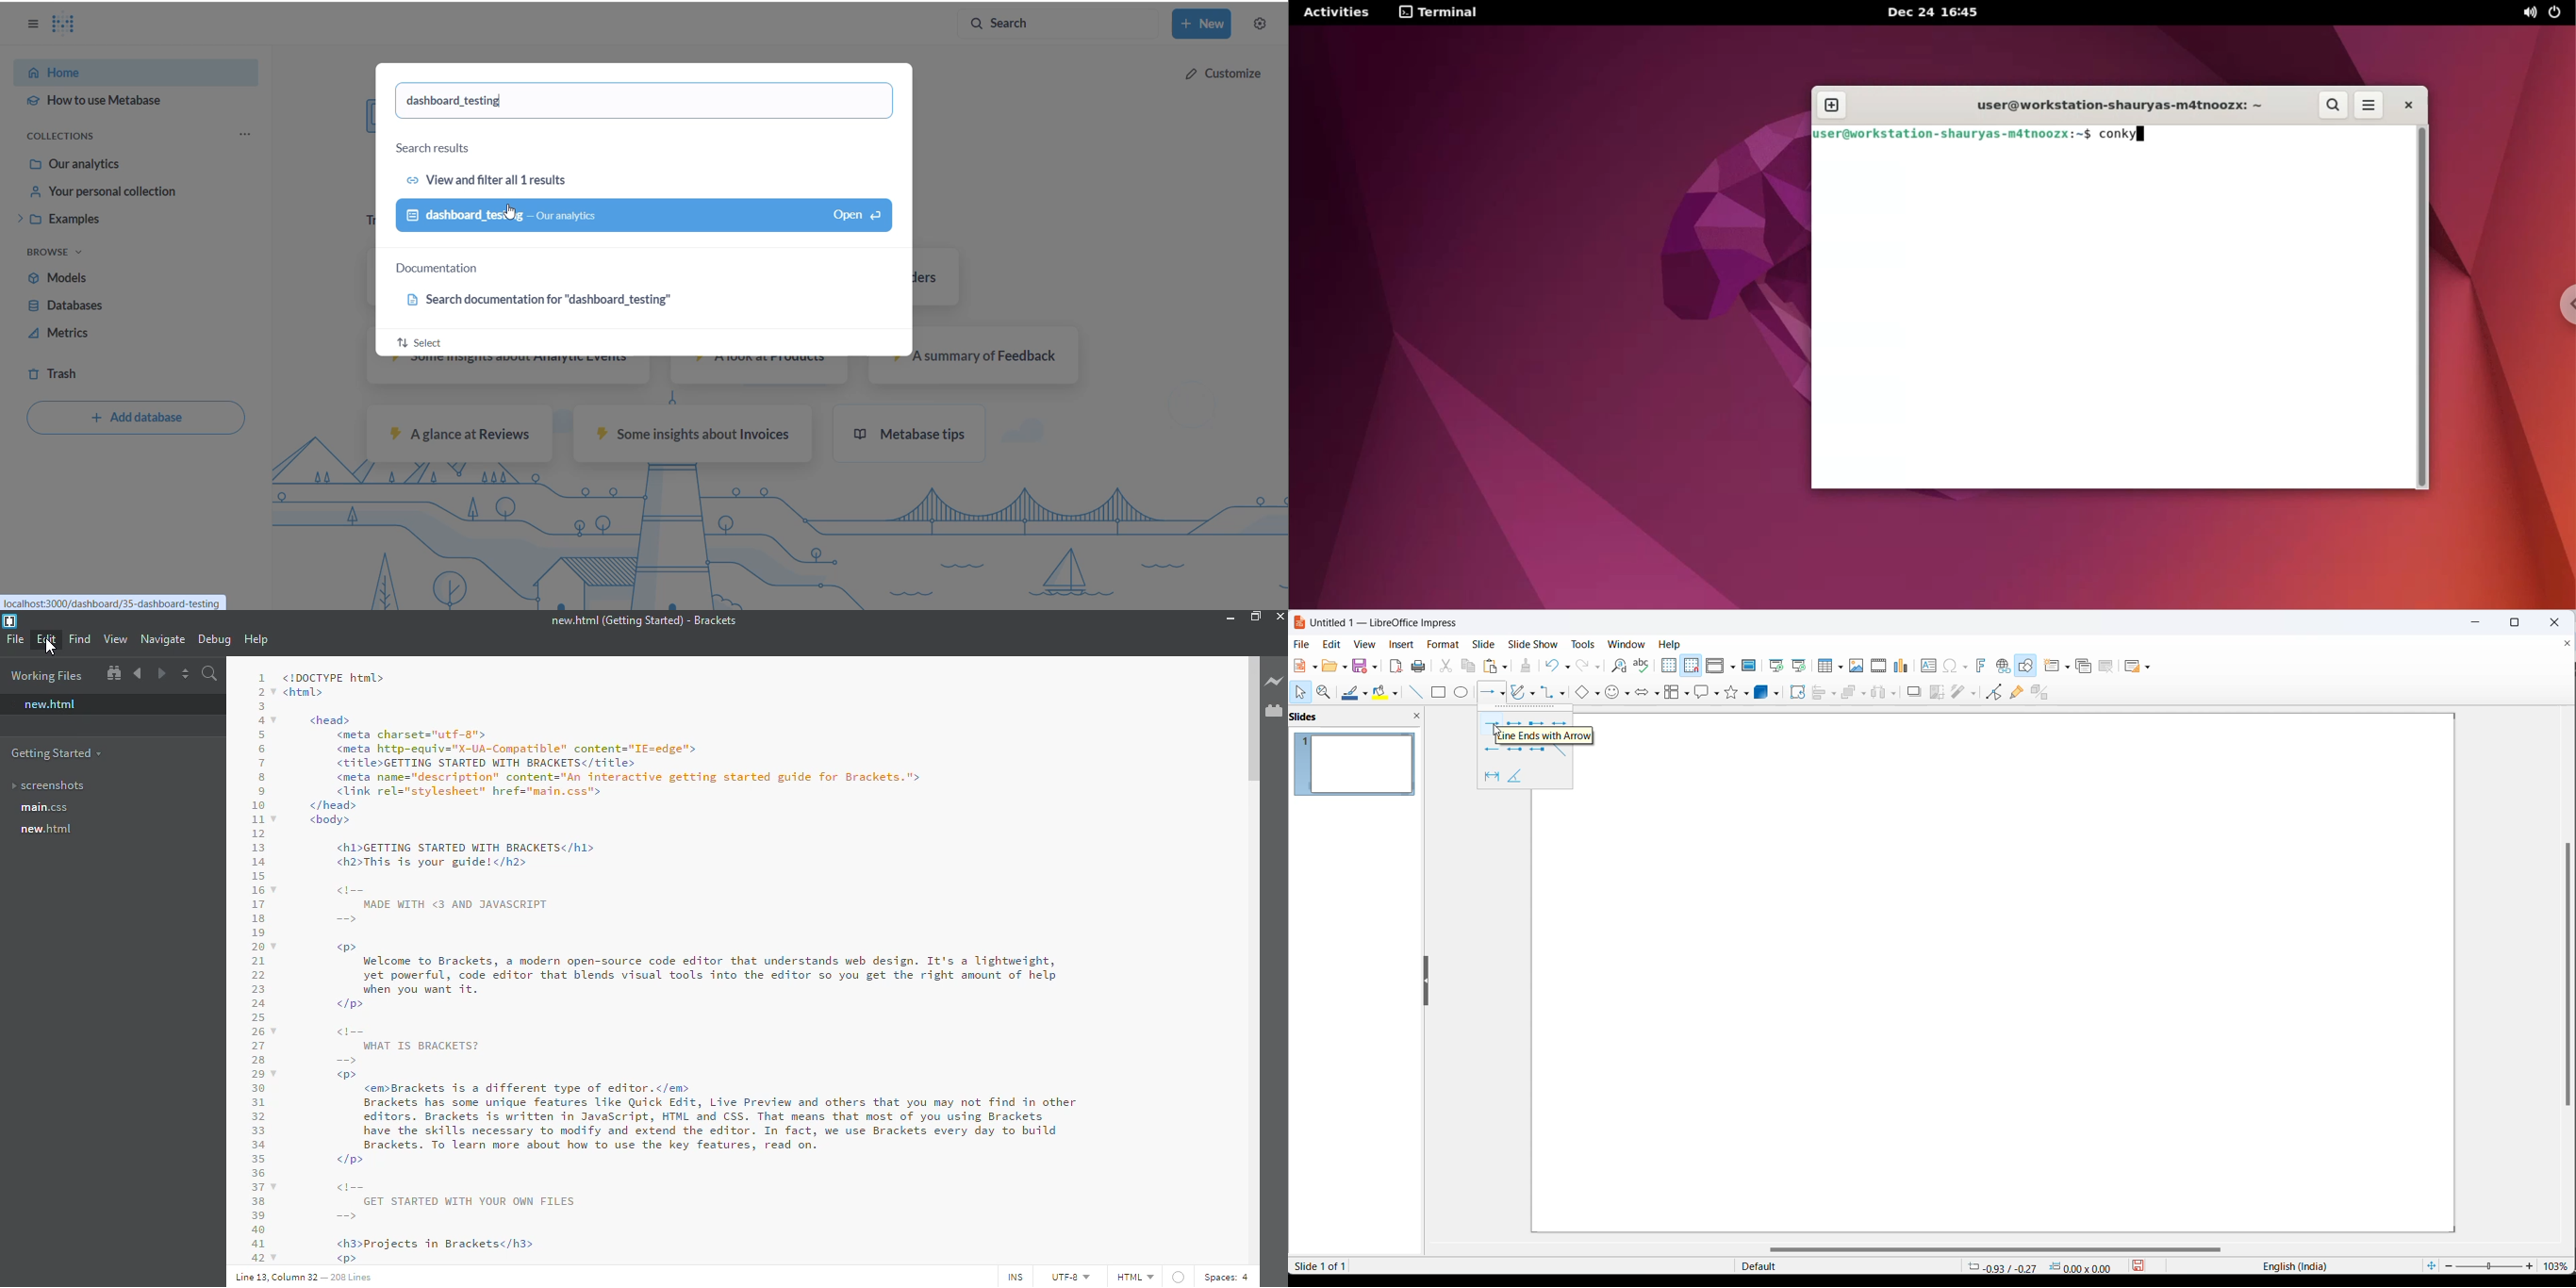 The height and width of the screenshot is (1288, 2576). What do you see at coordinates (125, 70) in the screenshot?
I see `home` at bounding box center [125, 70].